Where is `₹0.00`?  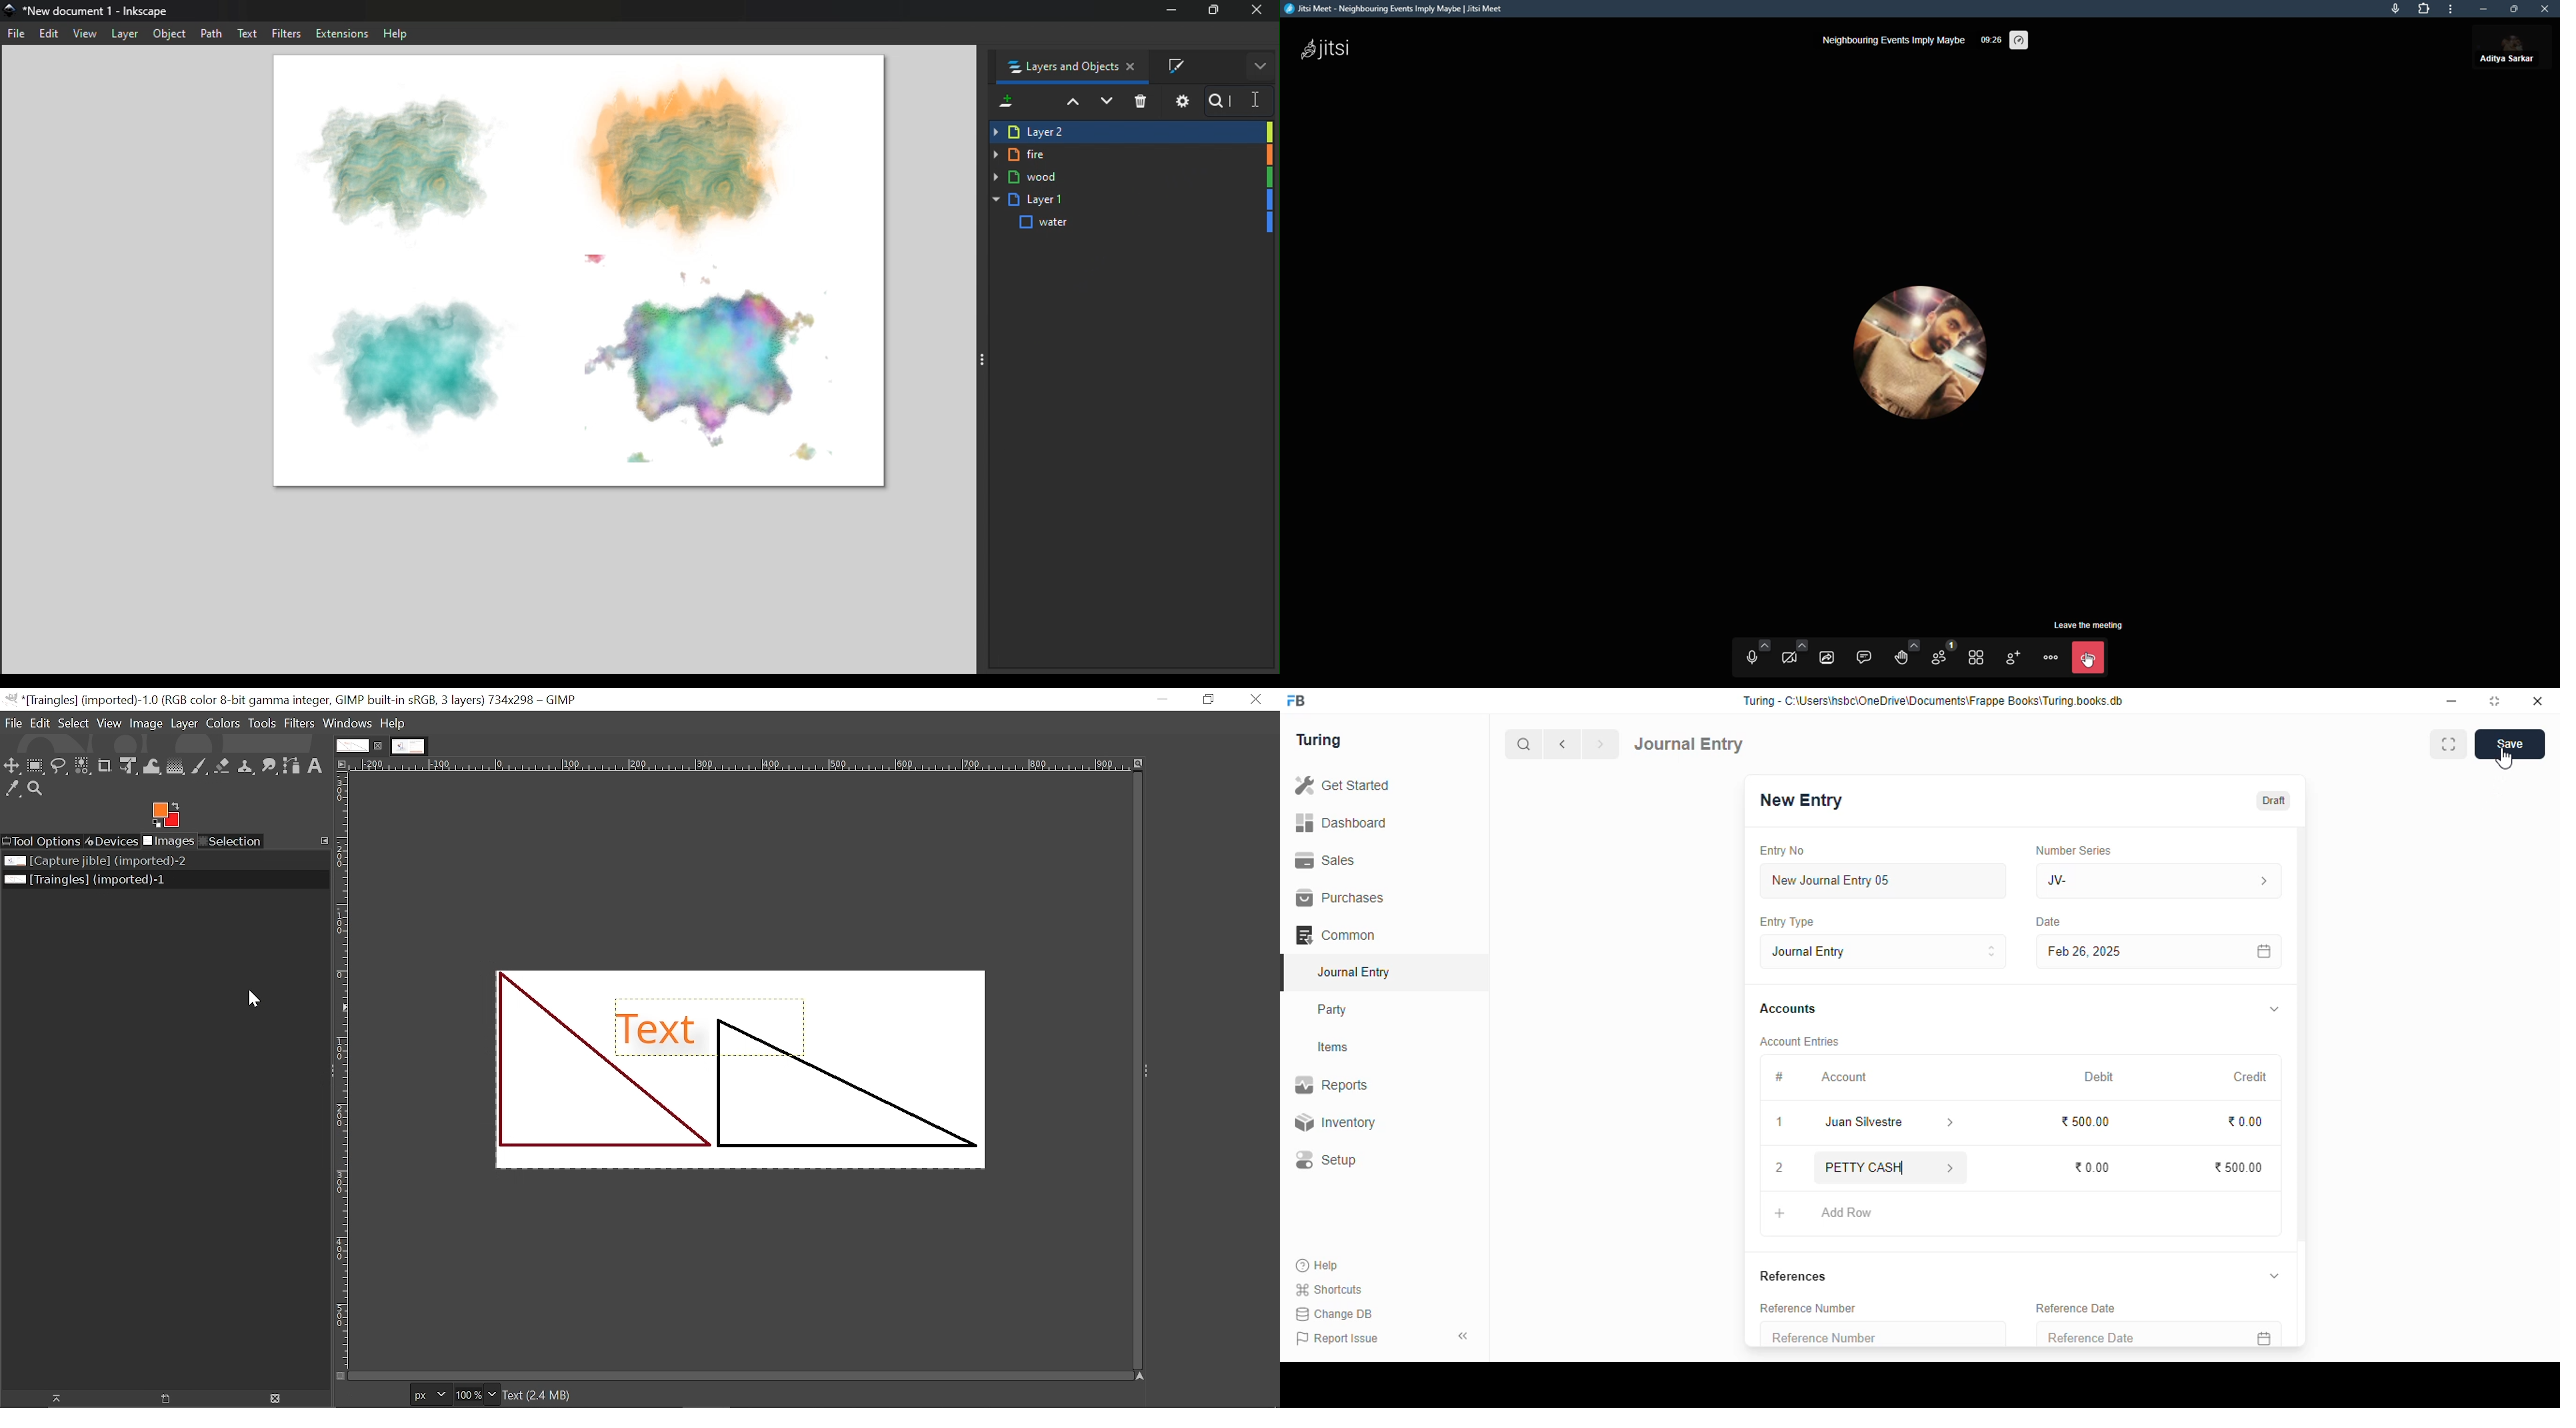
₹0.00 is located at coordinates (2094, 1168).